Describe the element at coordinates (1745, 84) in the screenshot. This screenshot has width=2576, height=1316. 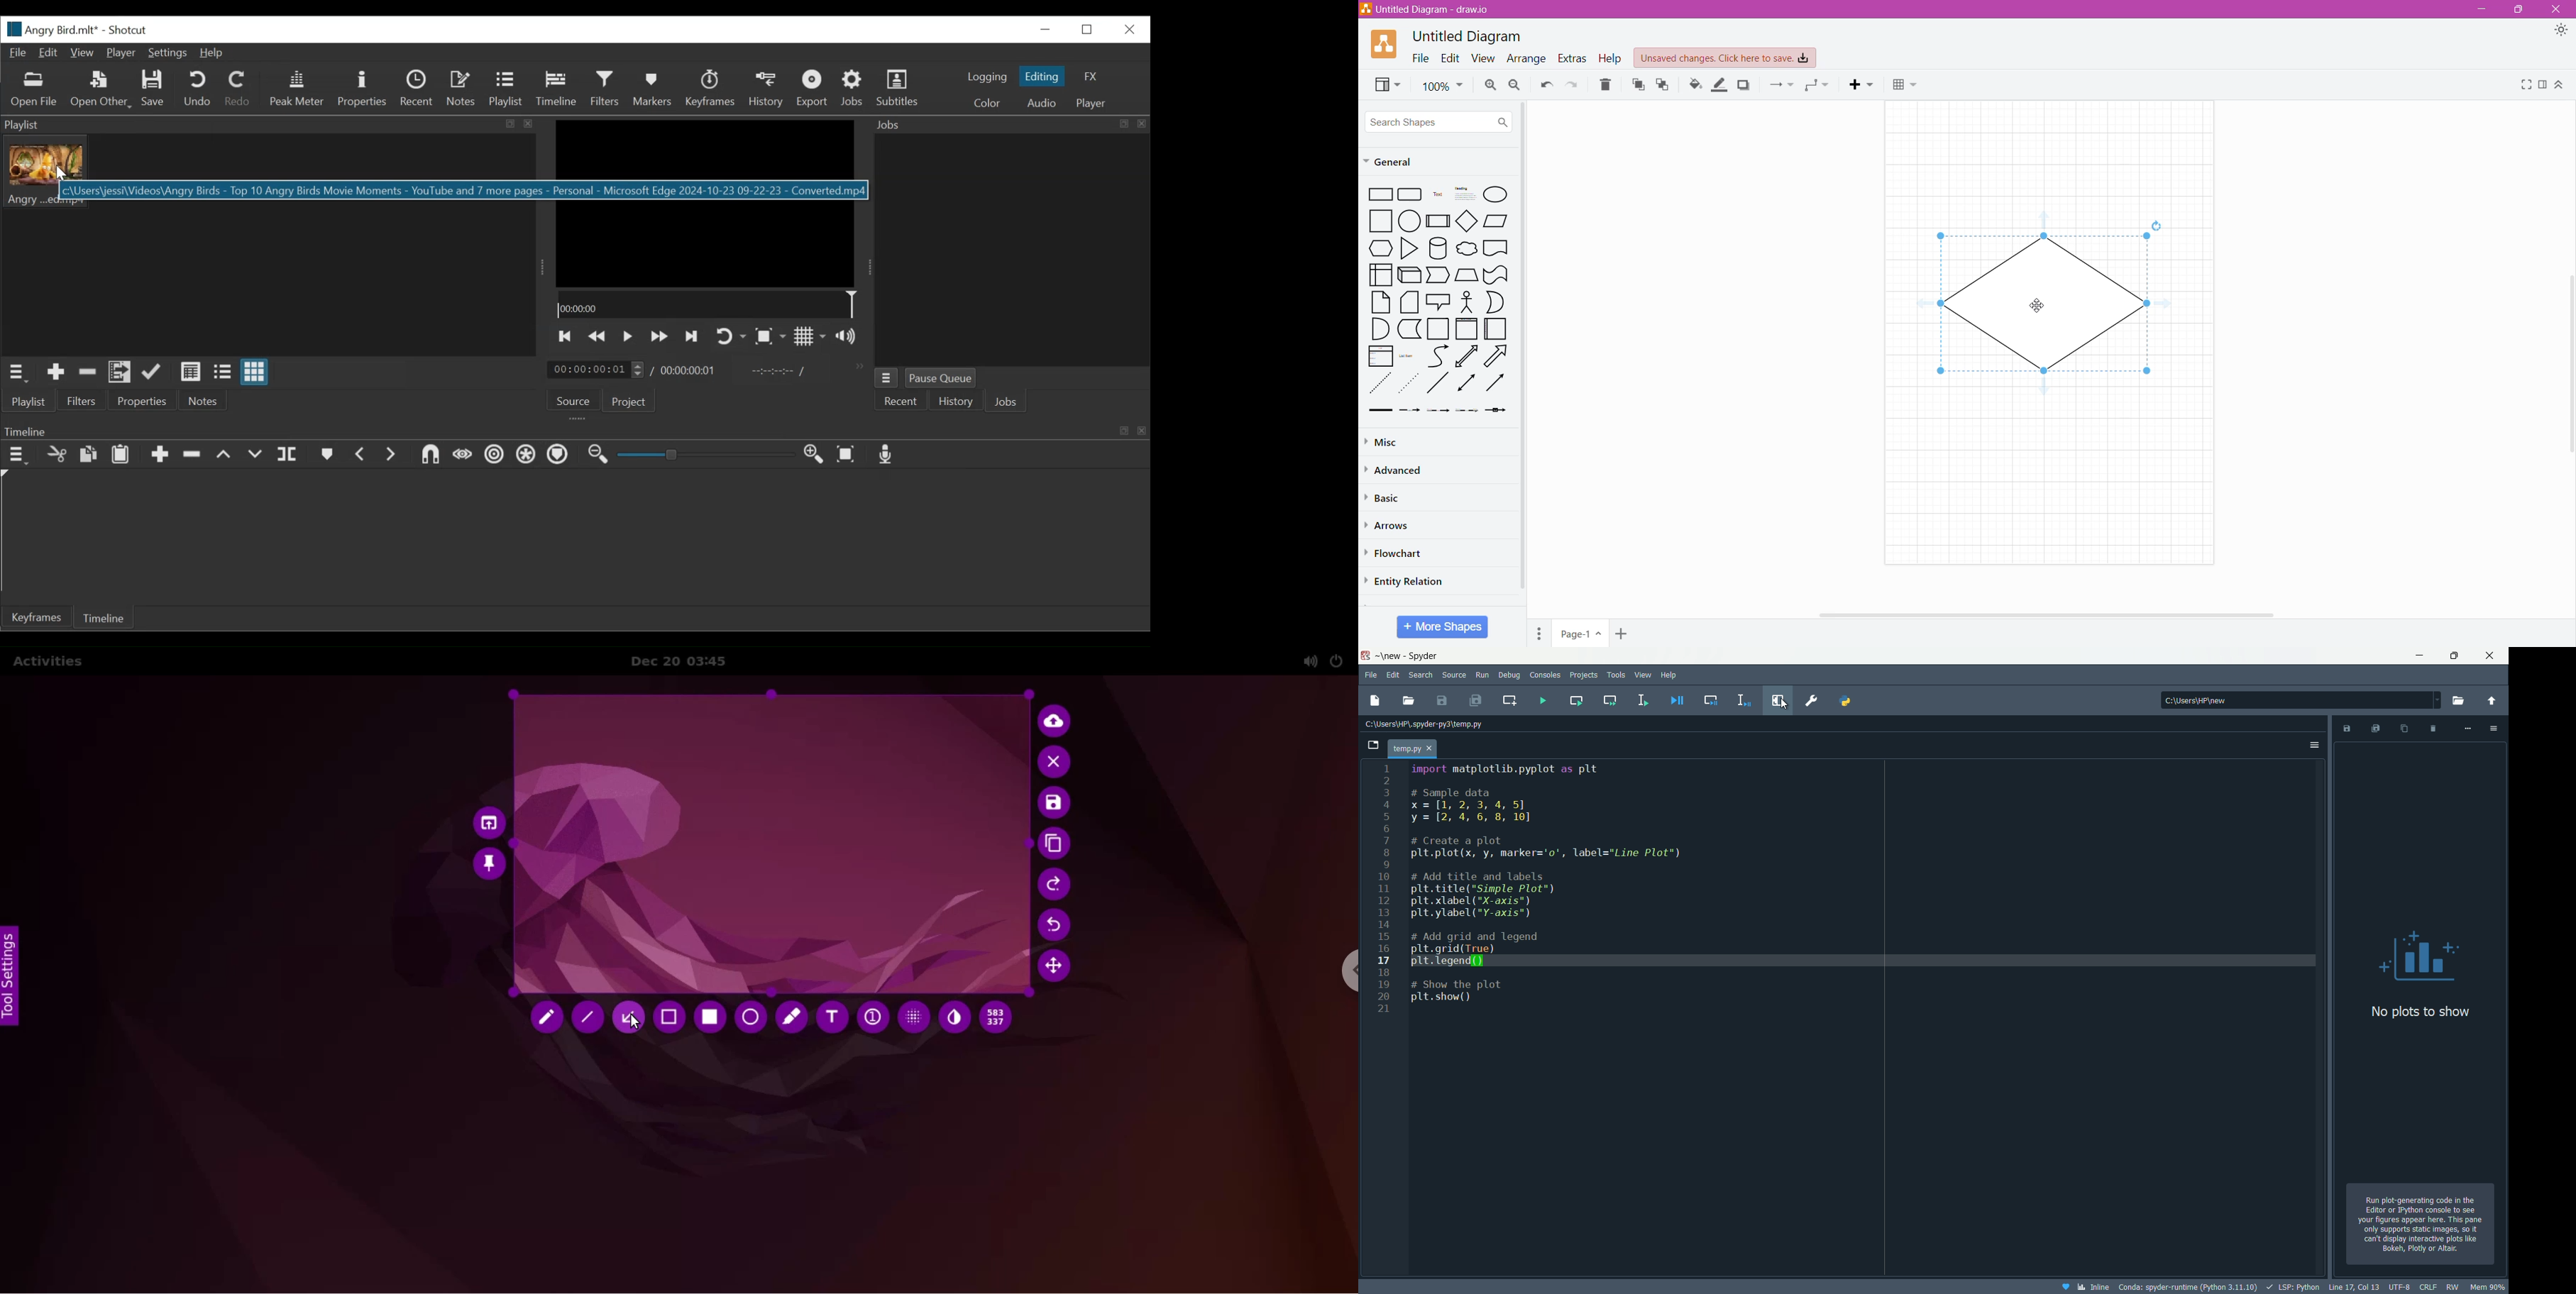
I see `Shadow` at that location.